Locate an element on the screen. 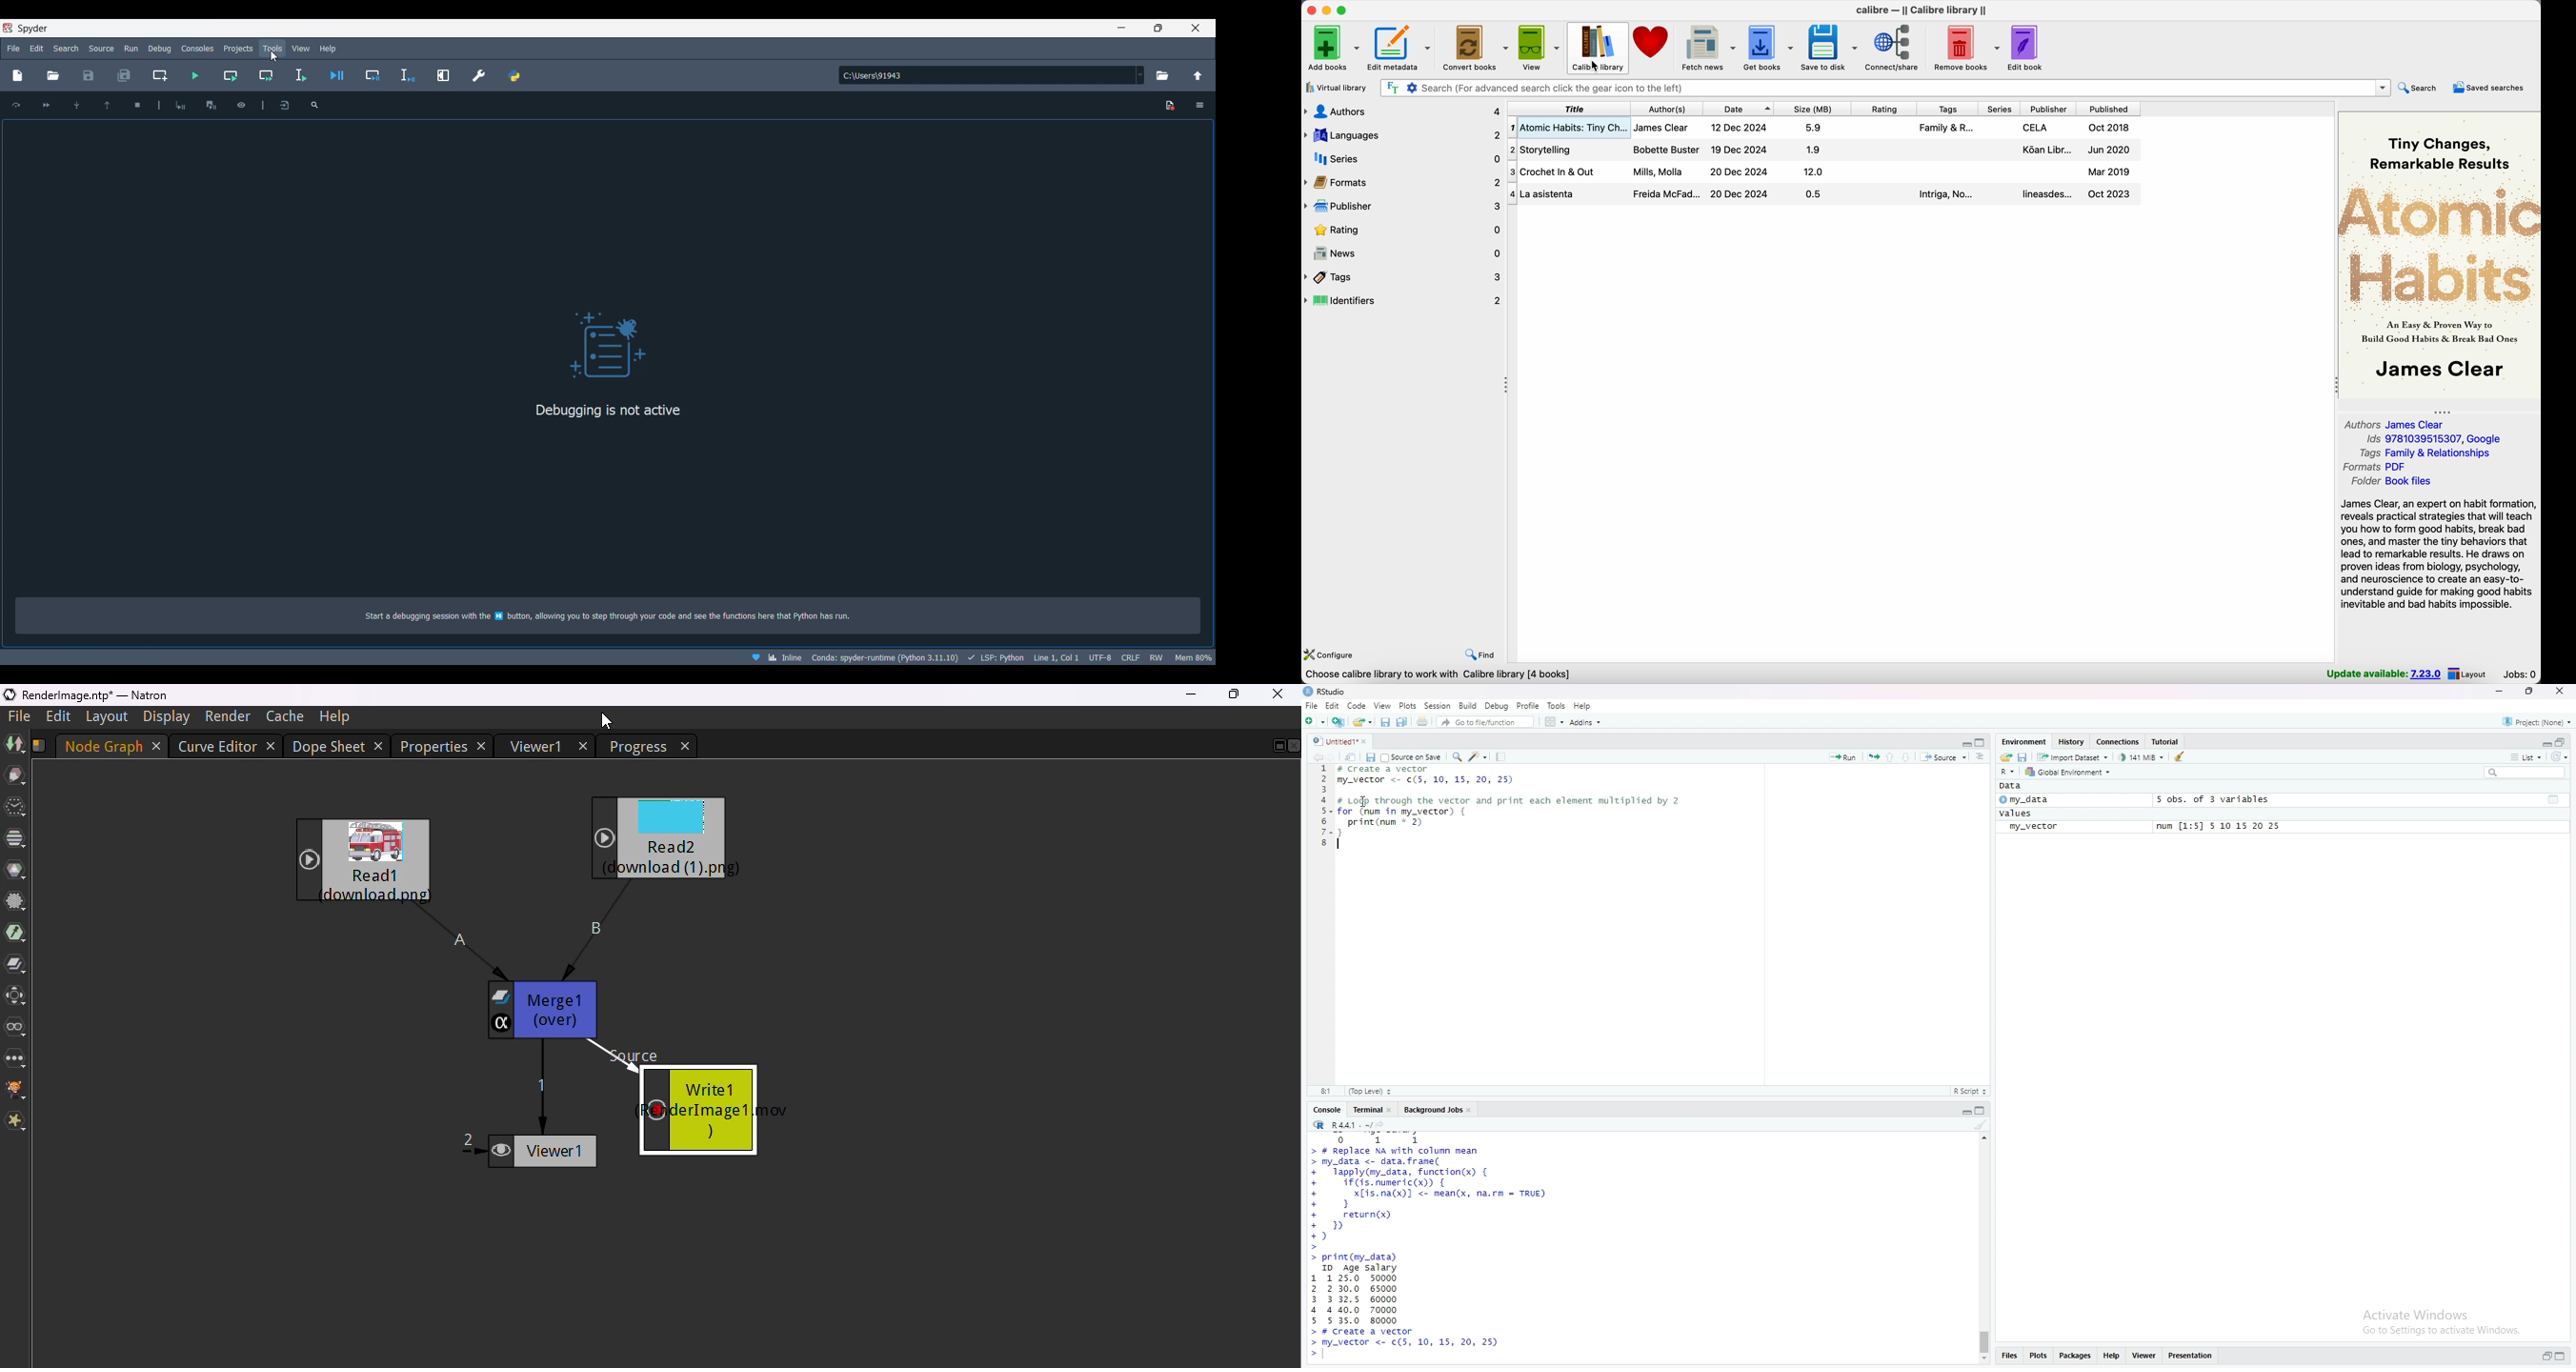  Run selection or current file is located at coordinates (300, 75).